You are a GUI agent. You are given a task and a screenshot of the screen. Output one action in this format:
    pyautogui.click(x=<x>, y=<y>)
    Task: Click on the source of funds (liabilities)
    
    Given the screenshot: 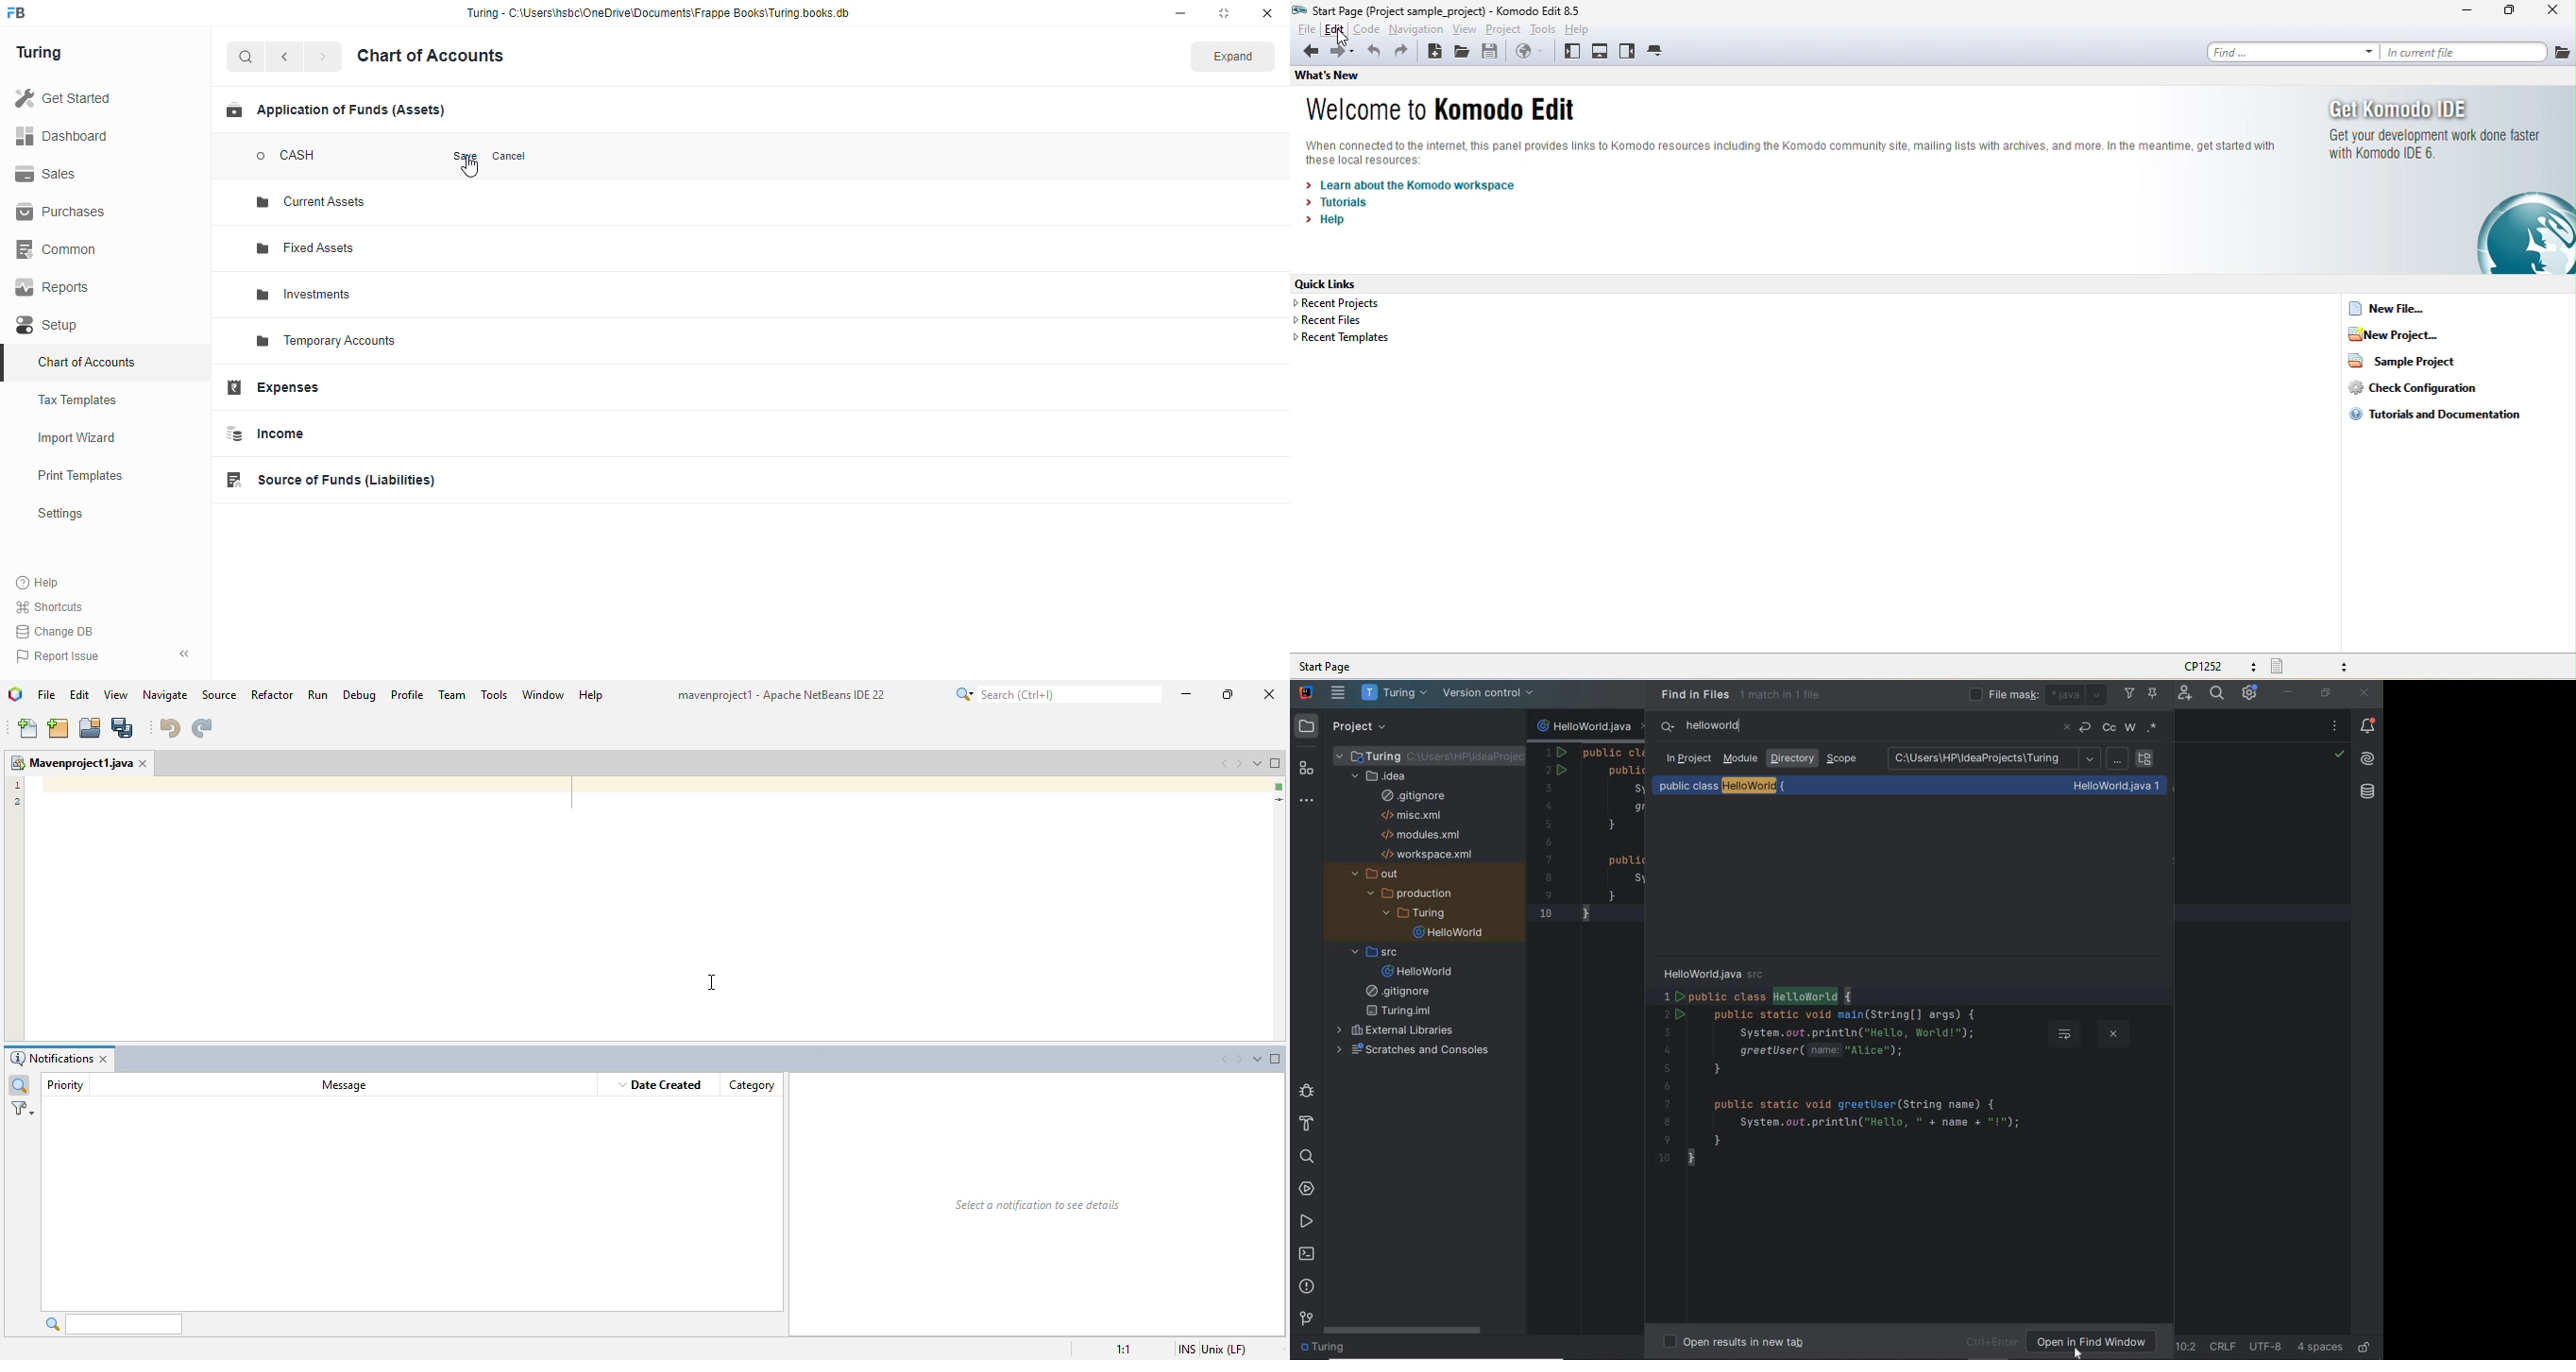 What is the action you would take?
    pyautogui.click(x=330, y=480)
    